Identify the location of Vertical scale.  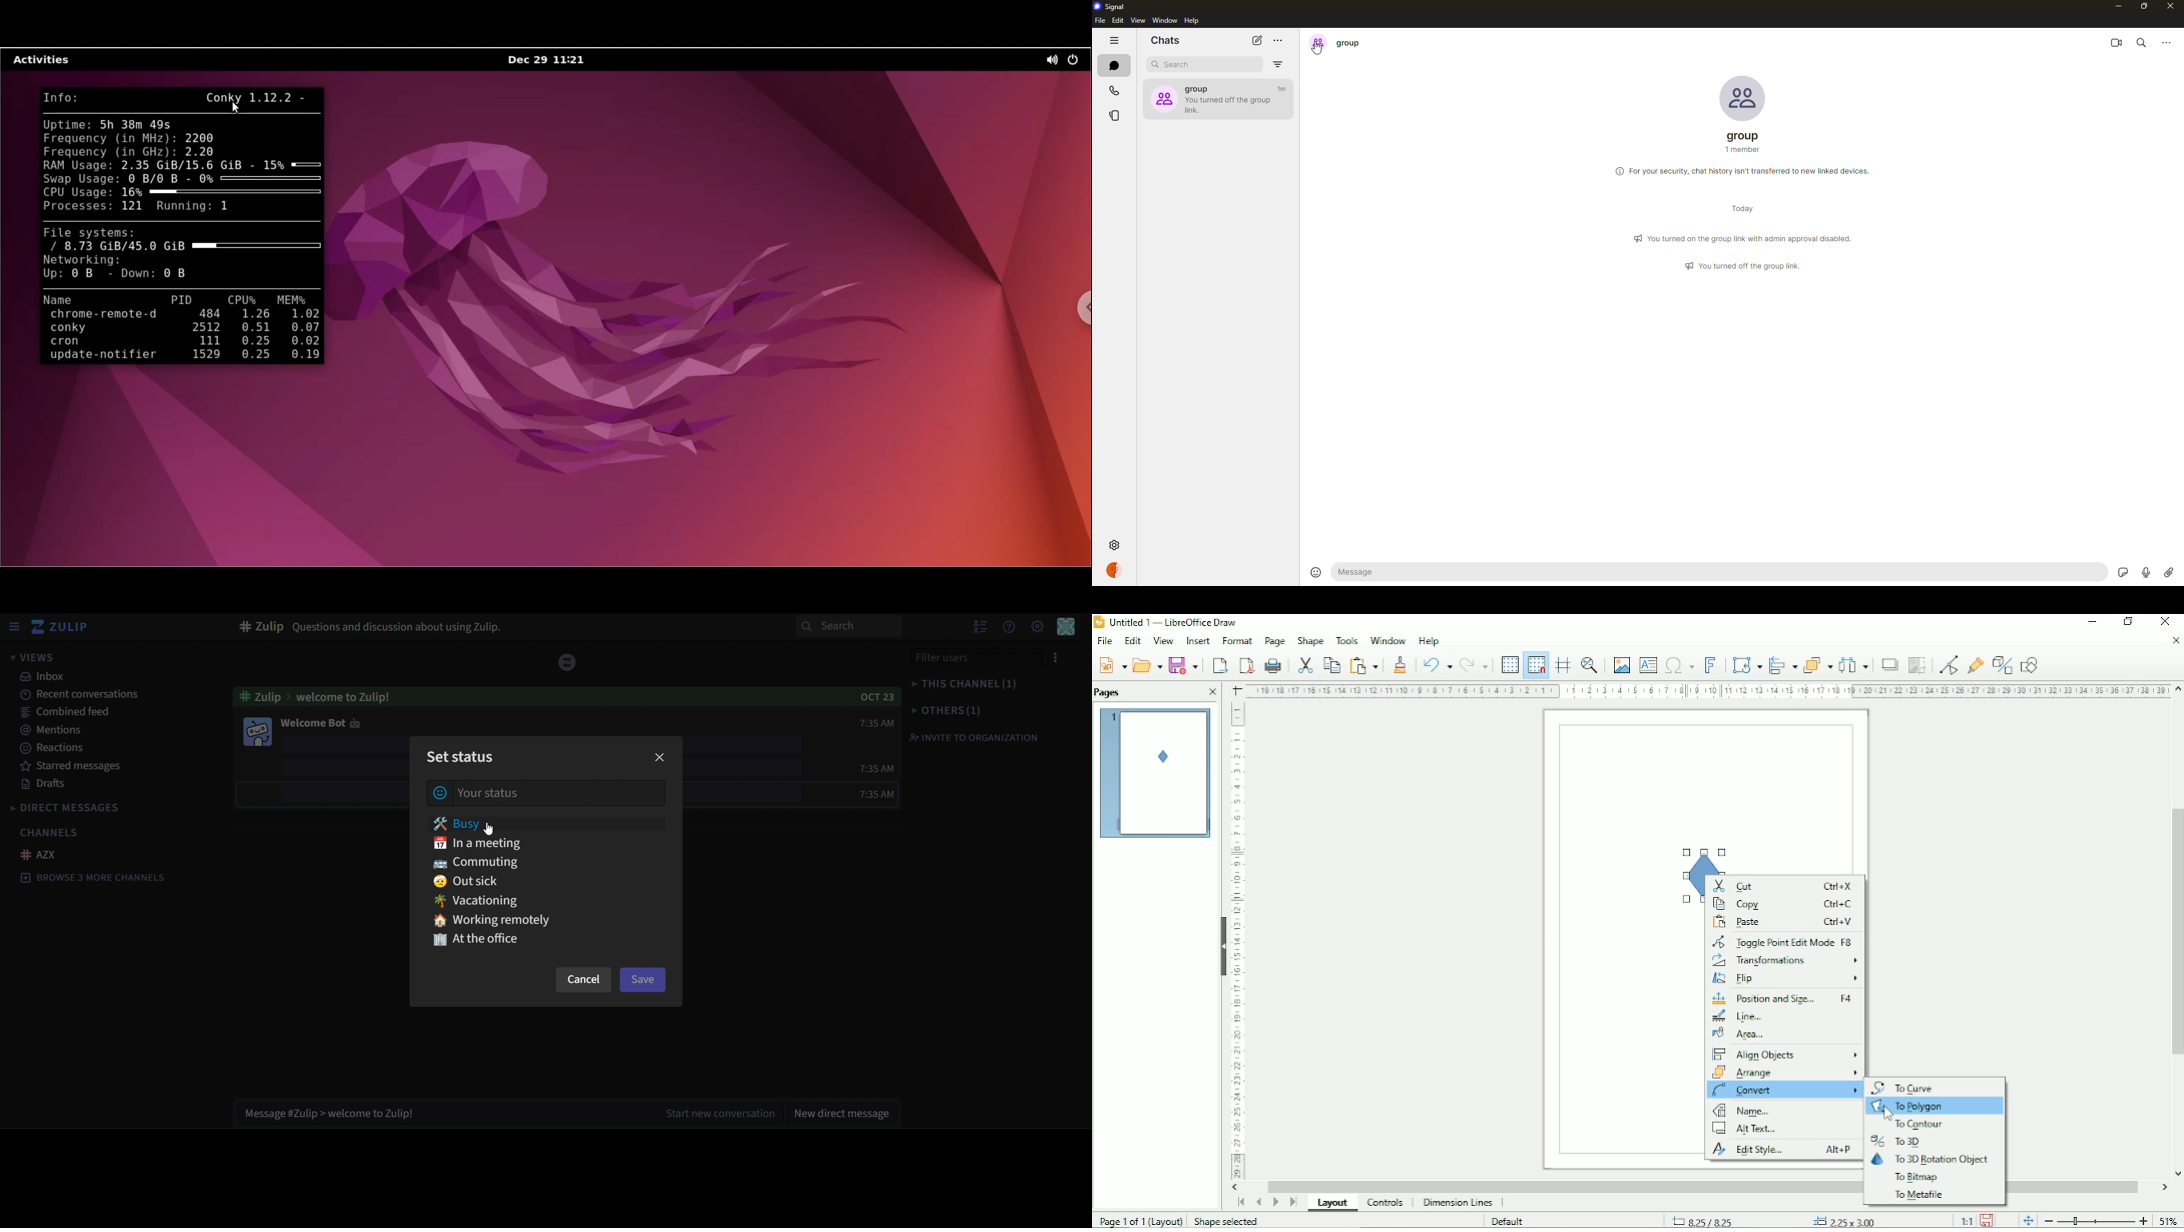
(1241, 944).